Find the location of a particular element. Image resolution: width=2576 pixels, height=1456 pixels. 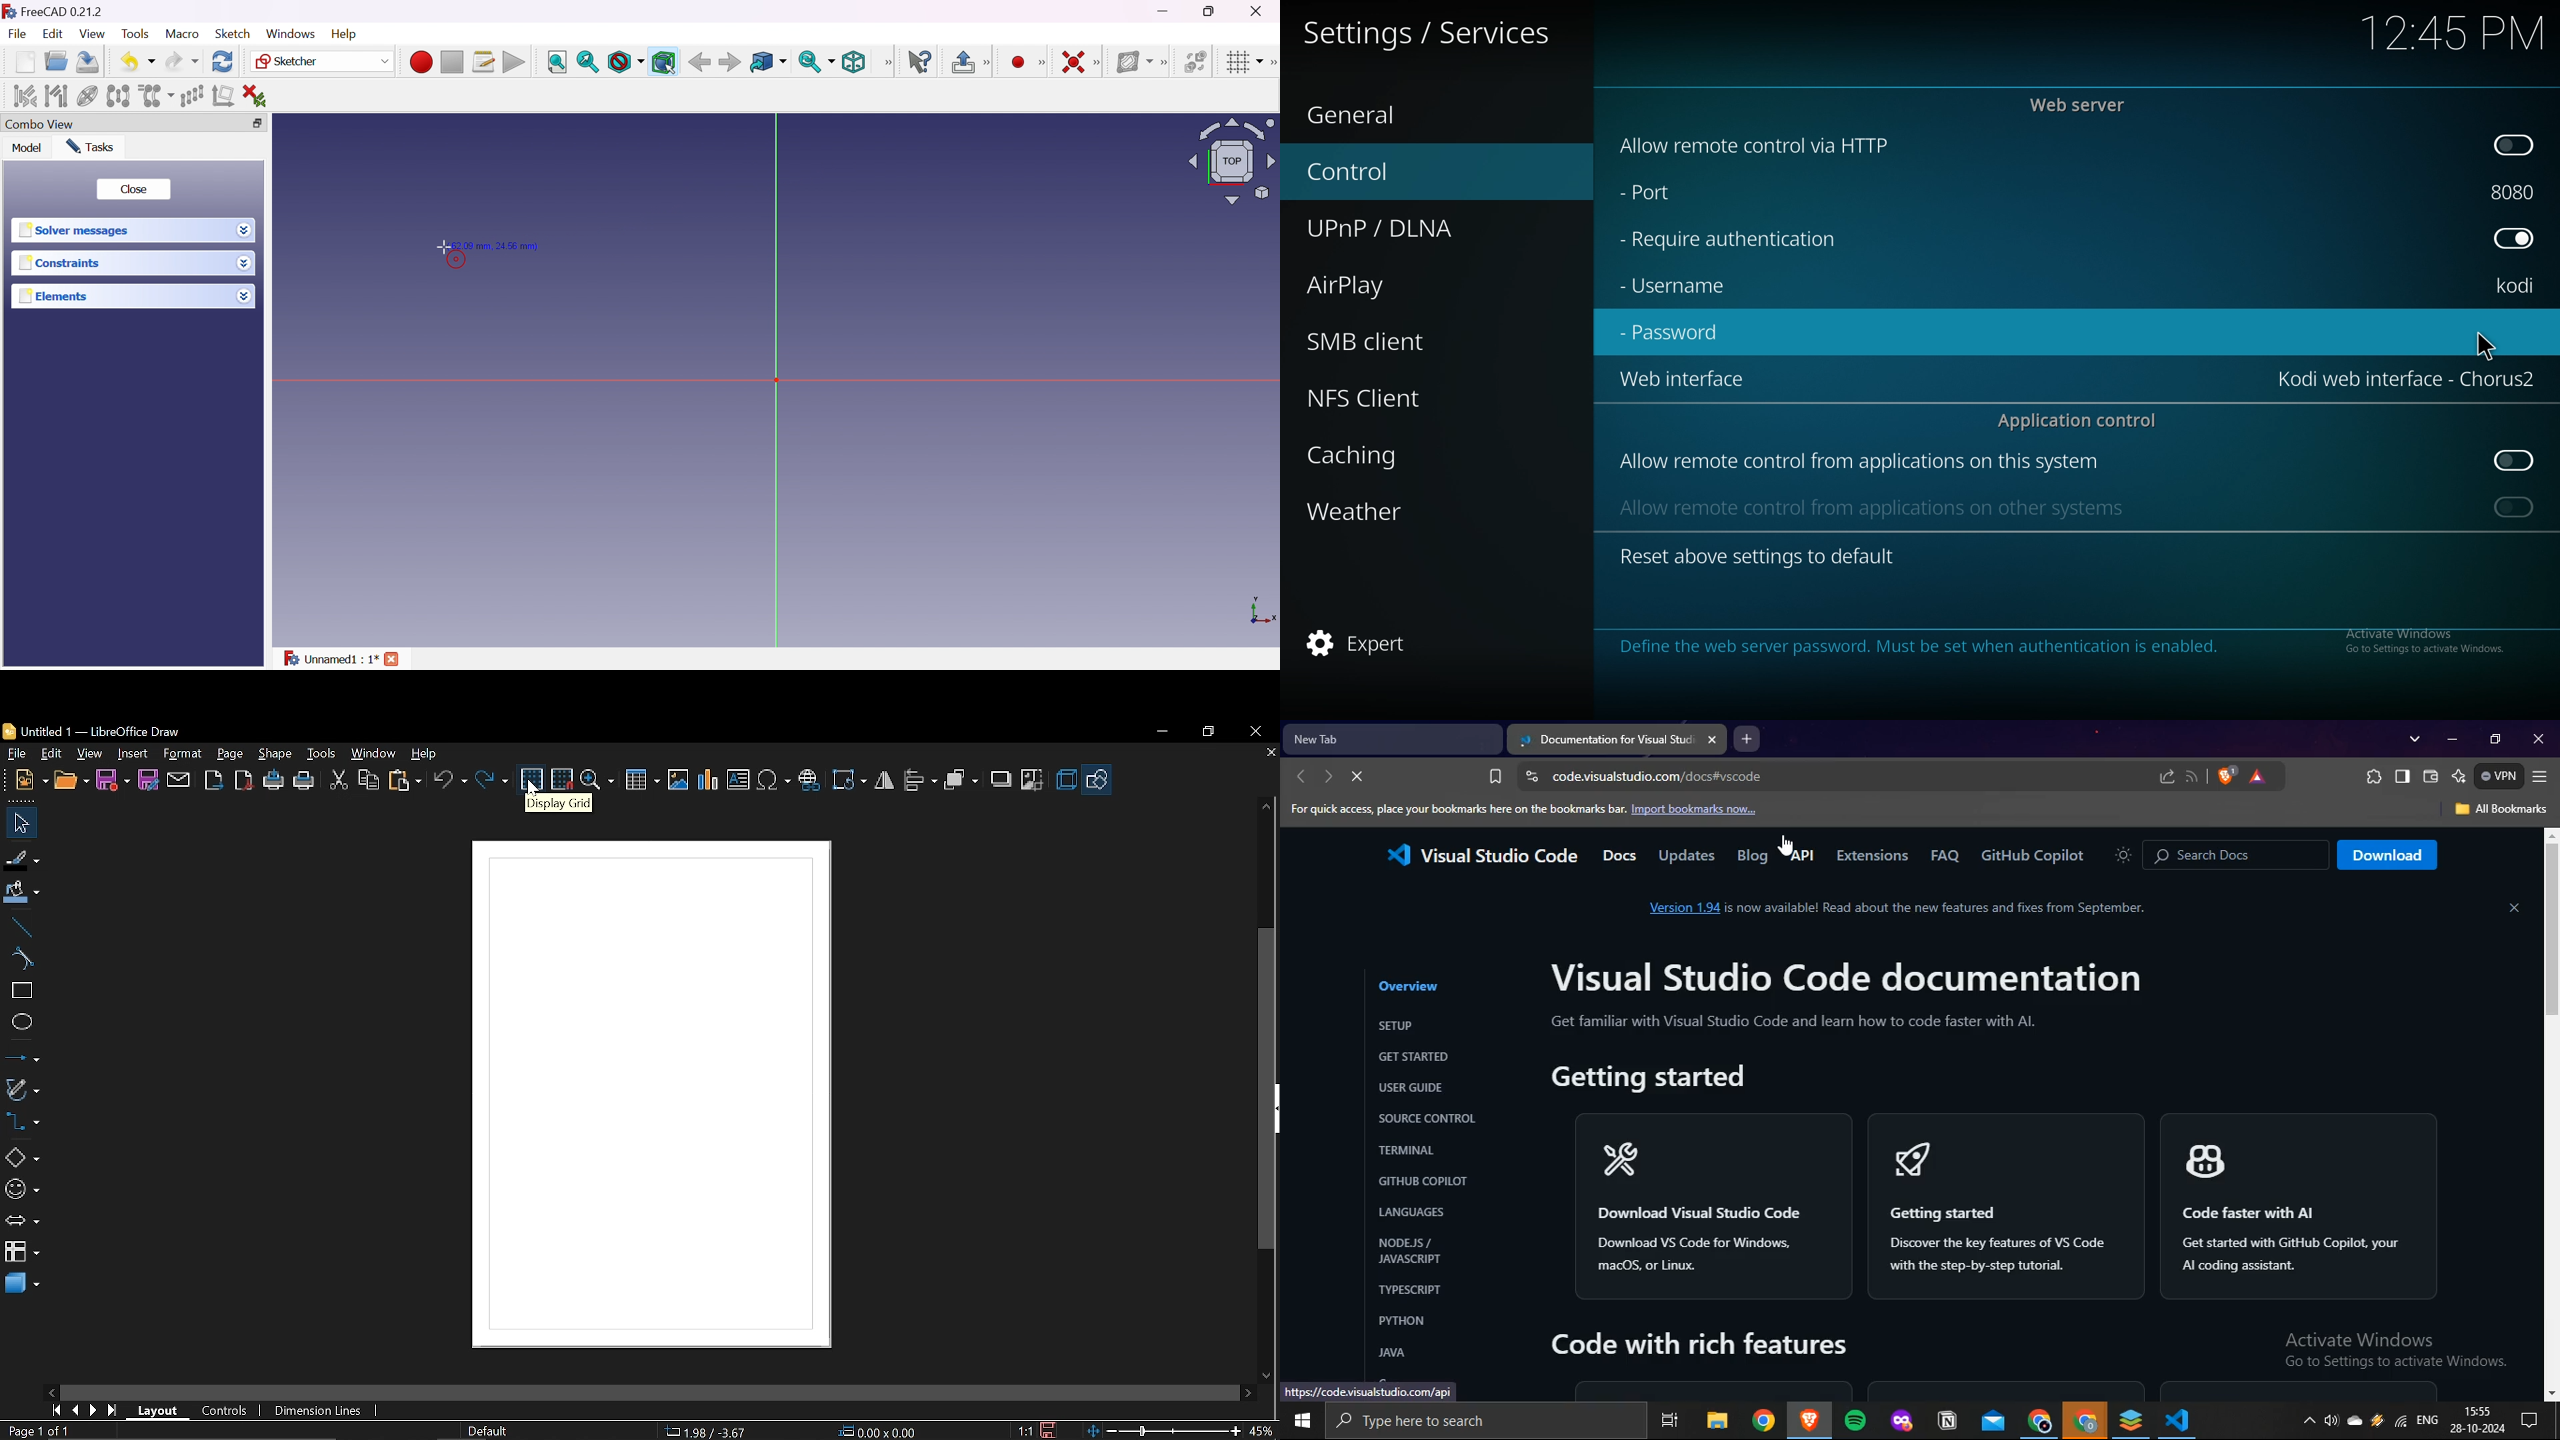

Connector is located at coordinates (22, 1123).